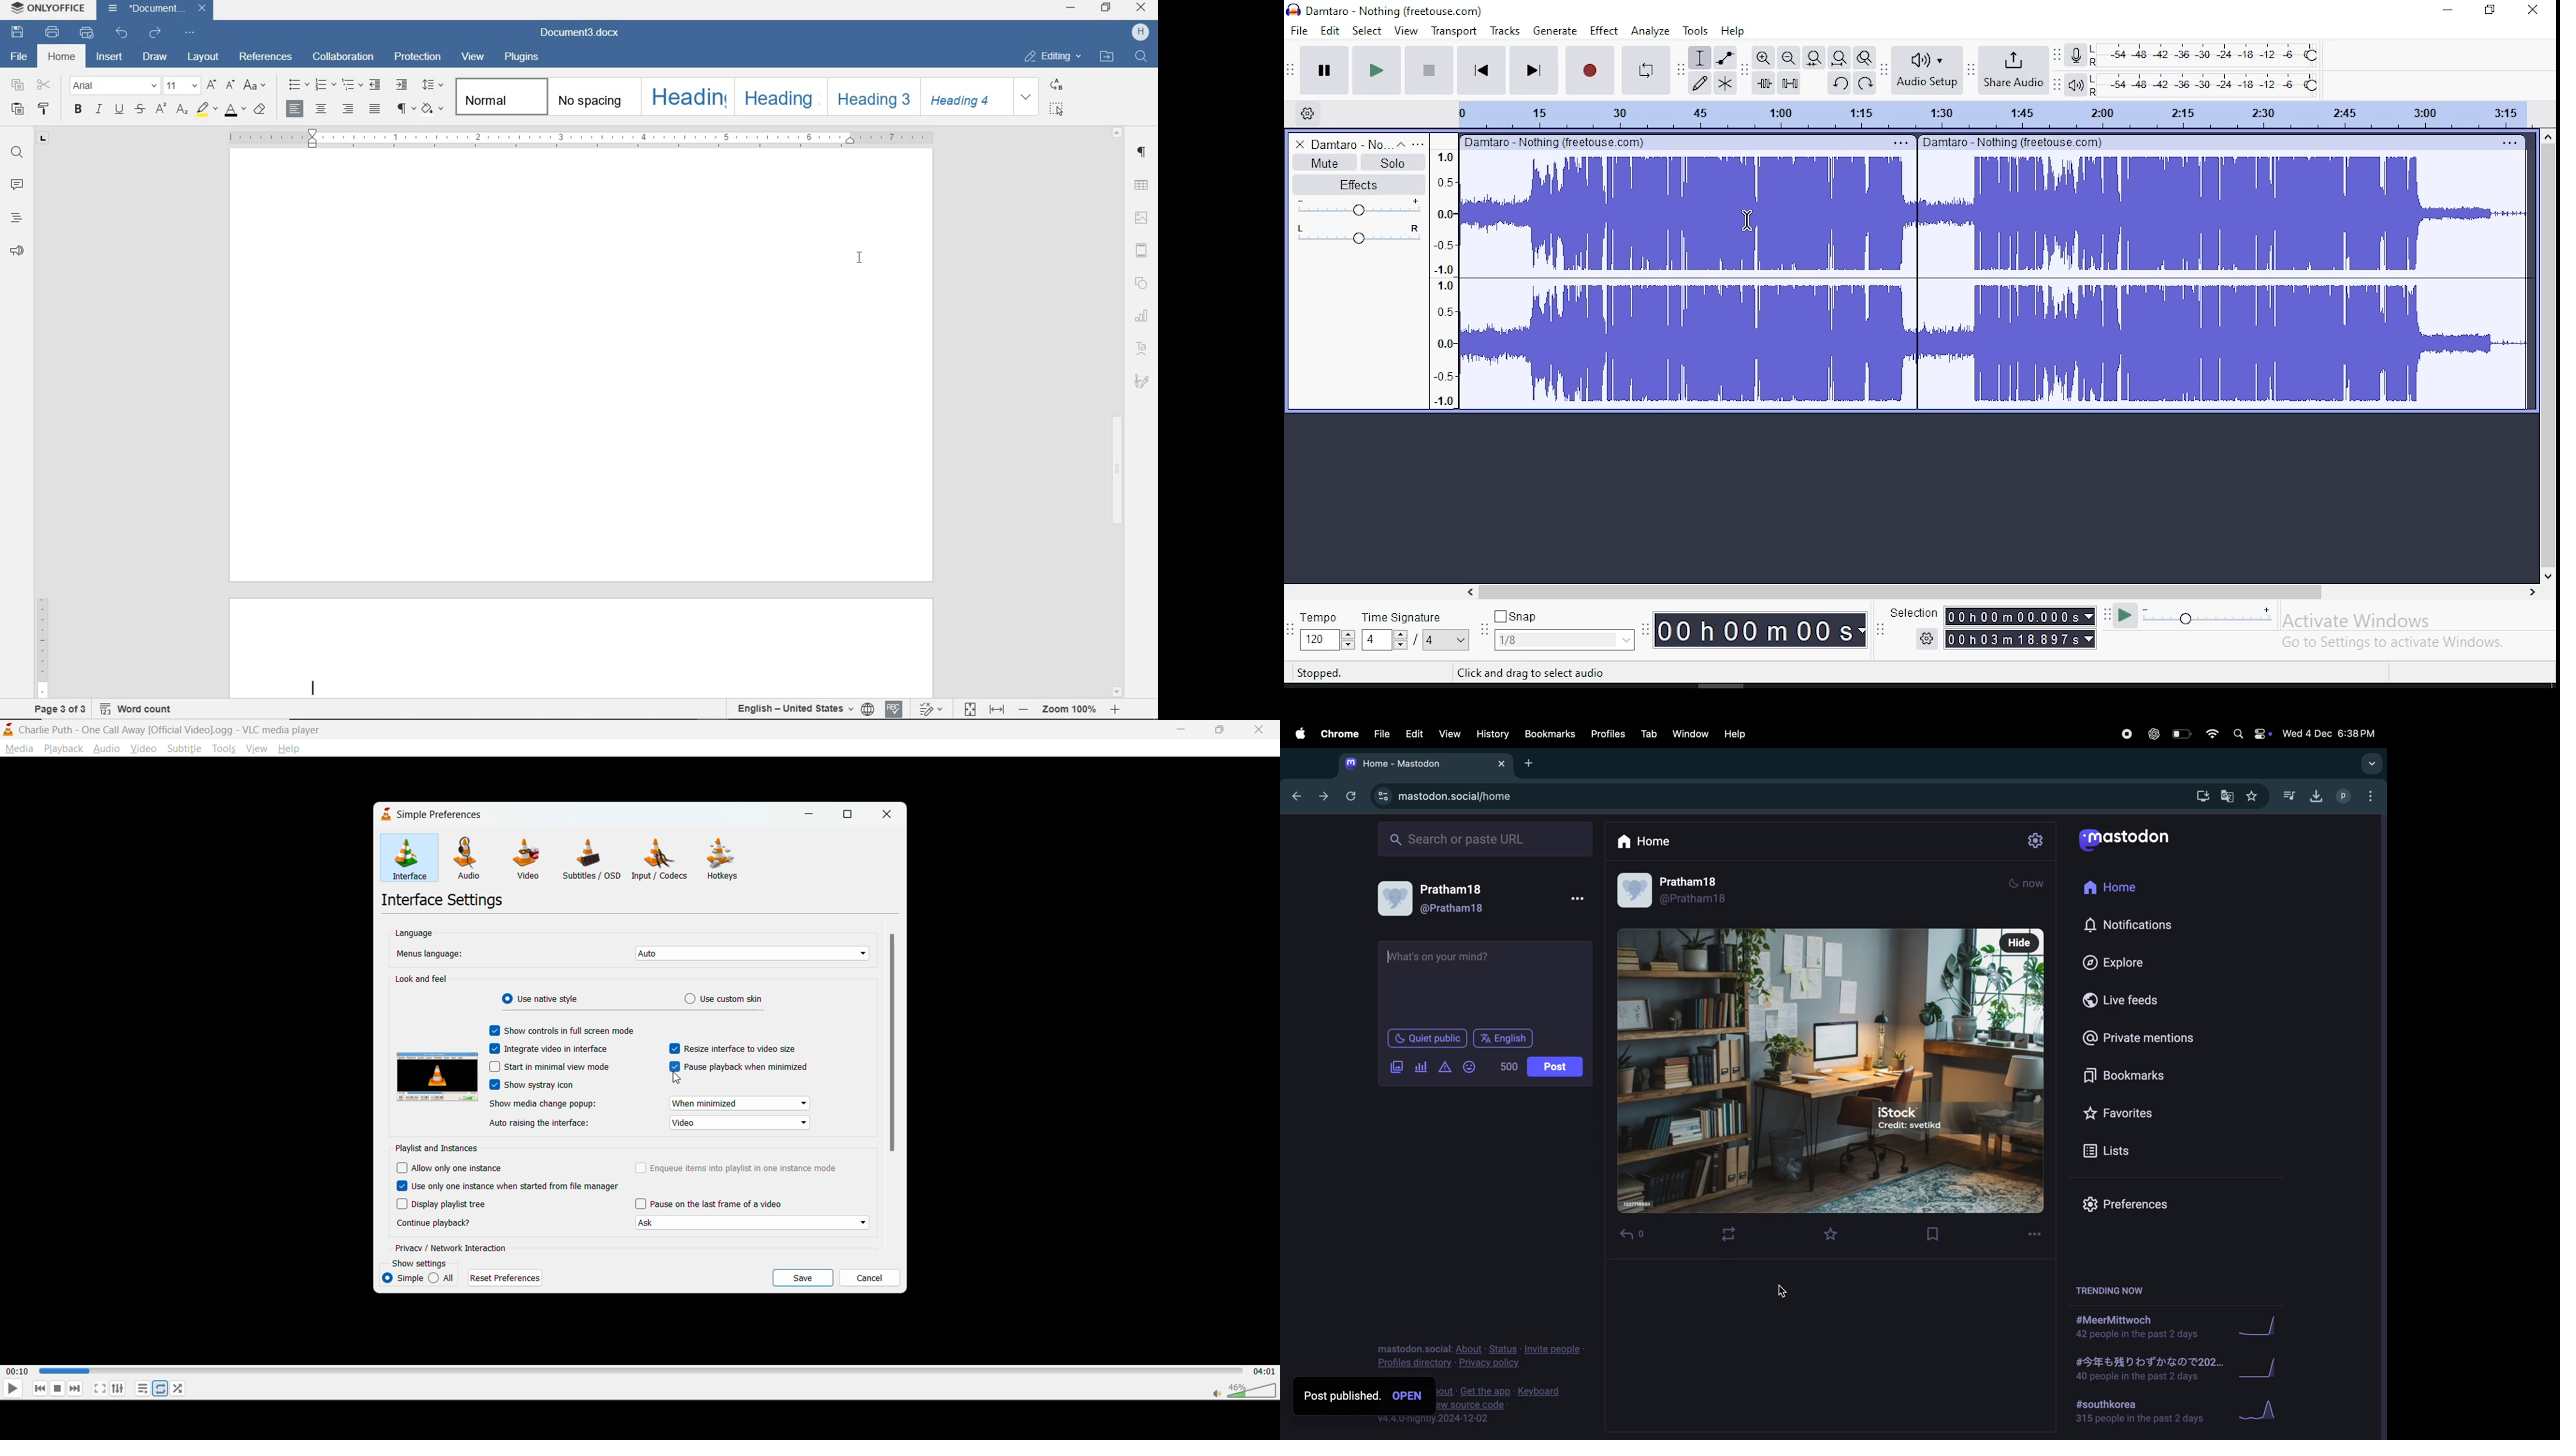  I want to click on menu, so click(1446, 640).